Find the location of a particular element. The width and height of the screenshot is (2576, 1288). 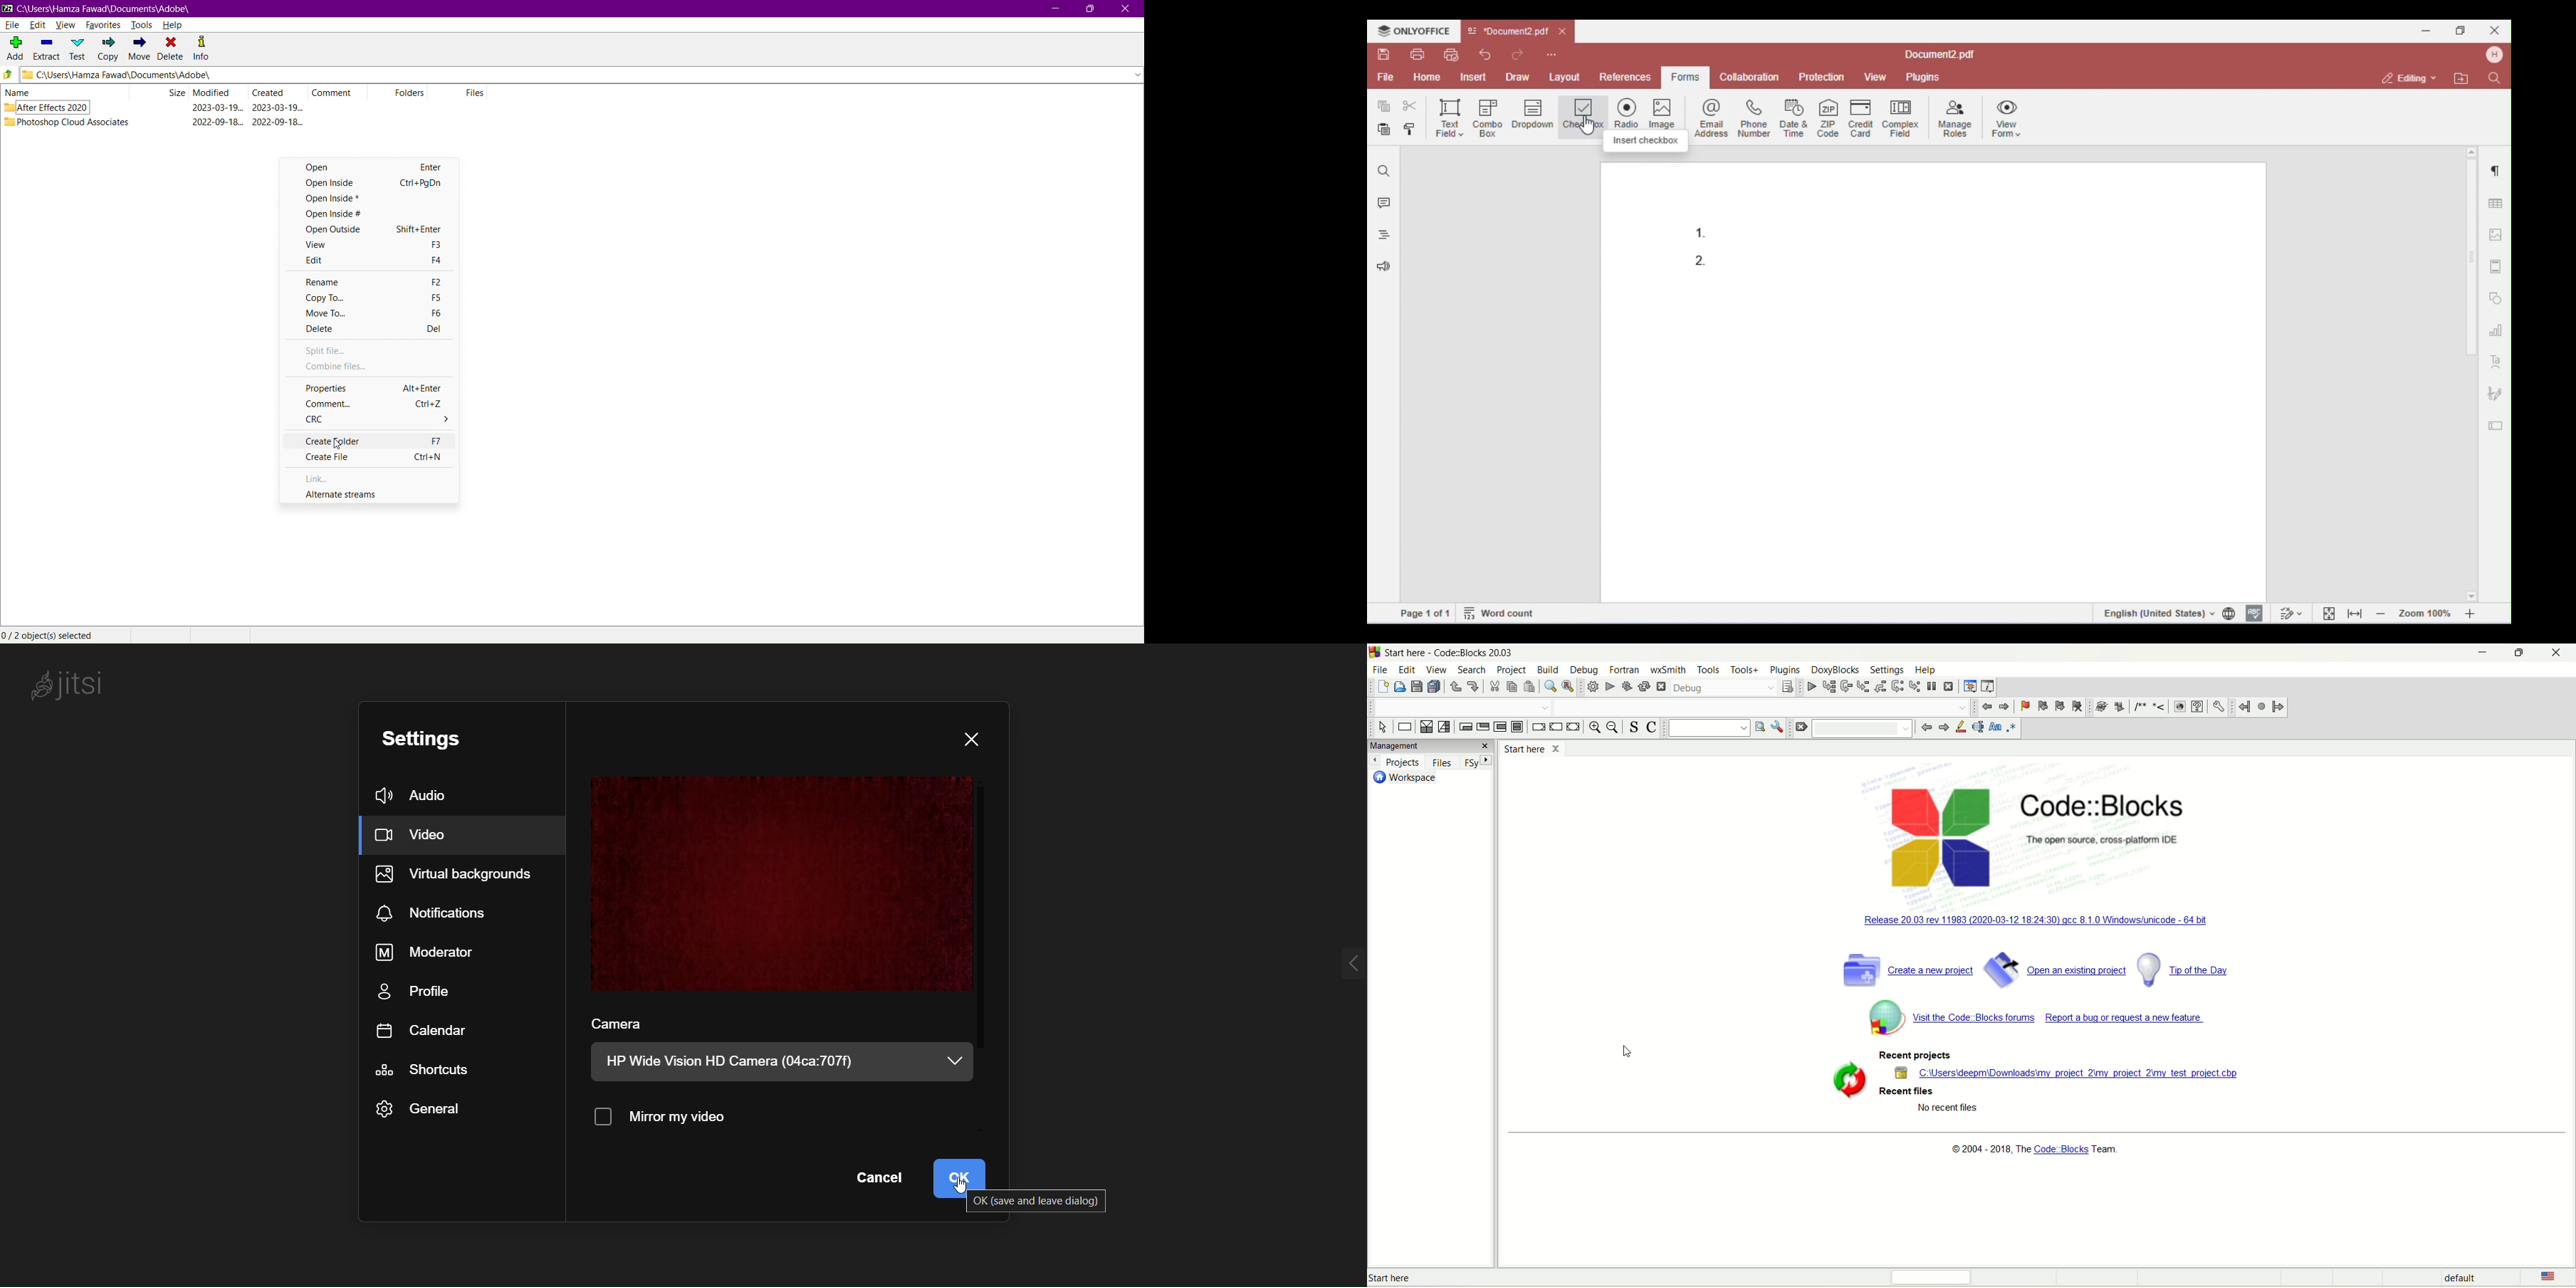

options window is located at coordinates (1776, 727).